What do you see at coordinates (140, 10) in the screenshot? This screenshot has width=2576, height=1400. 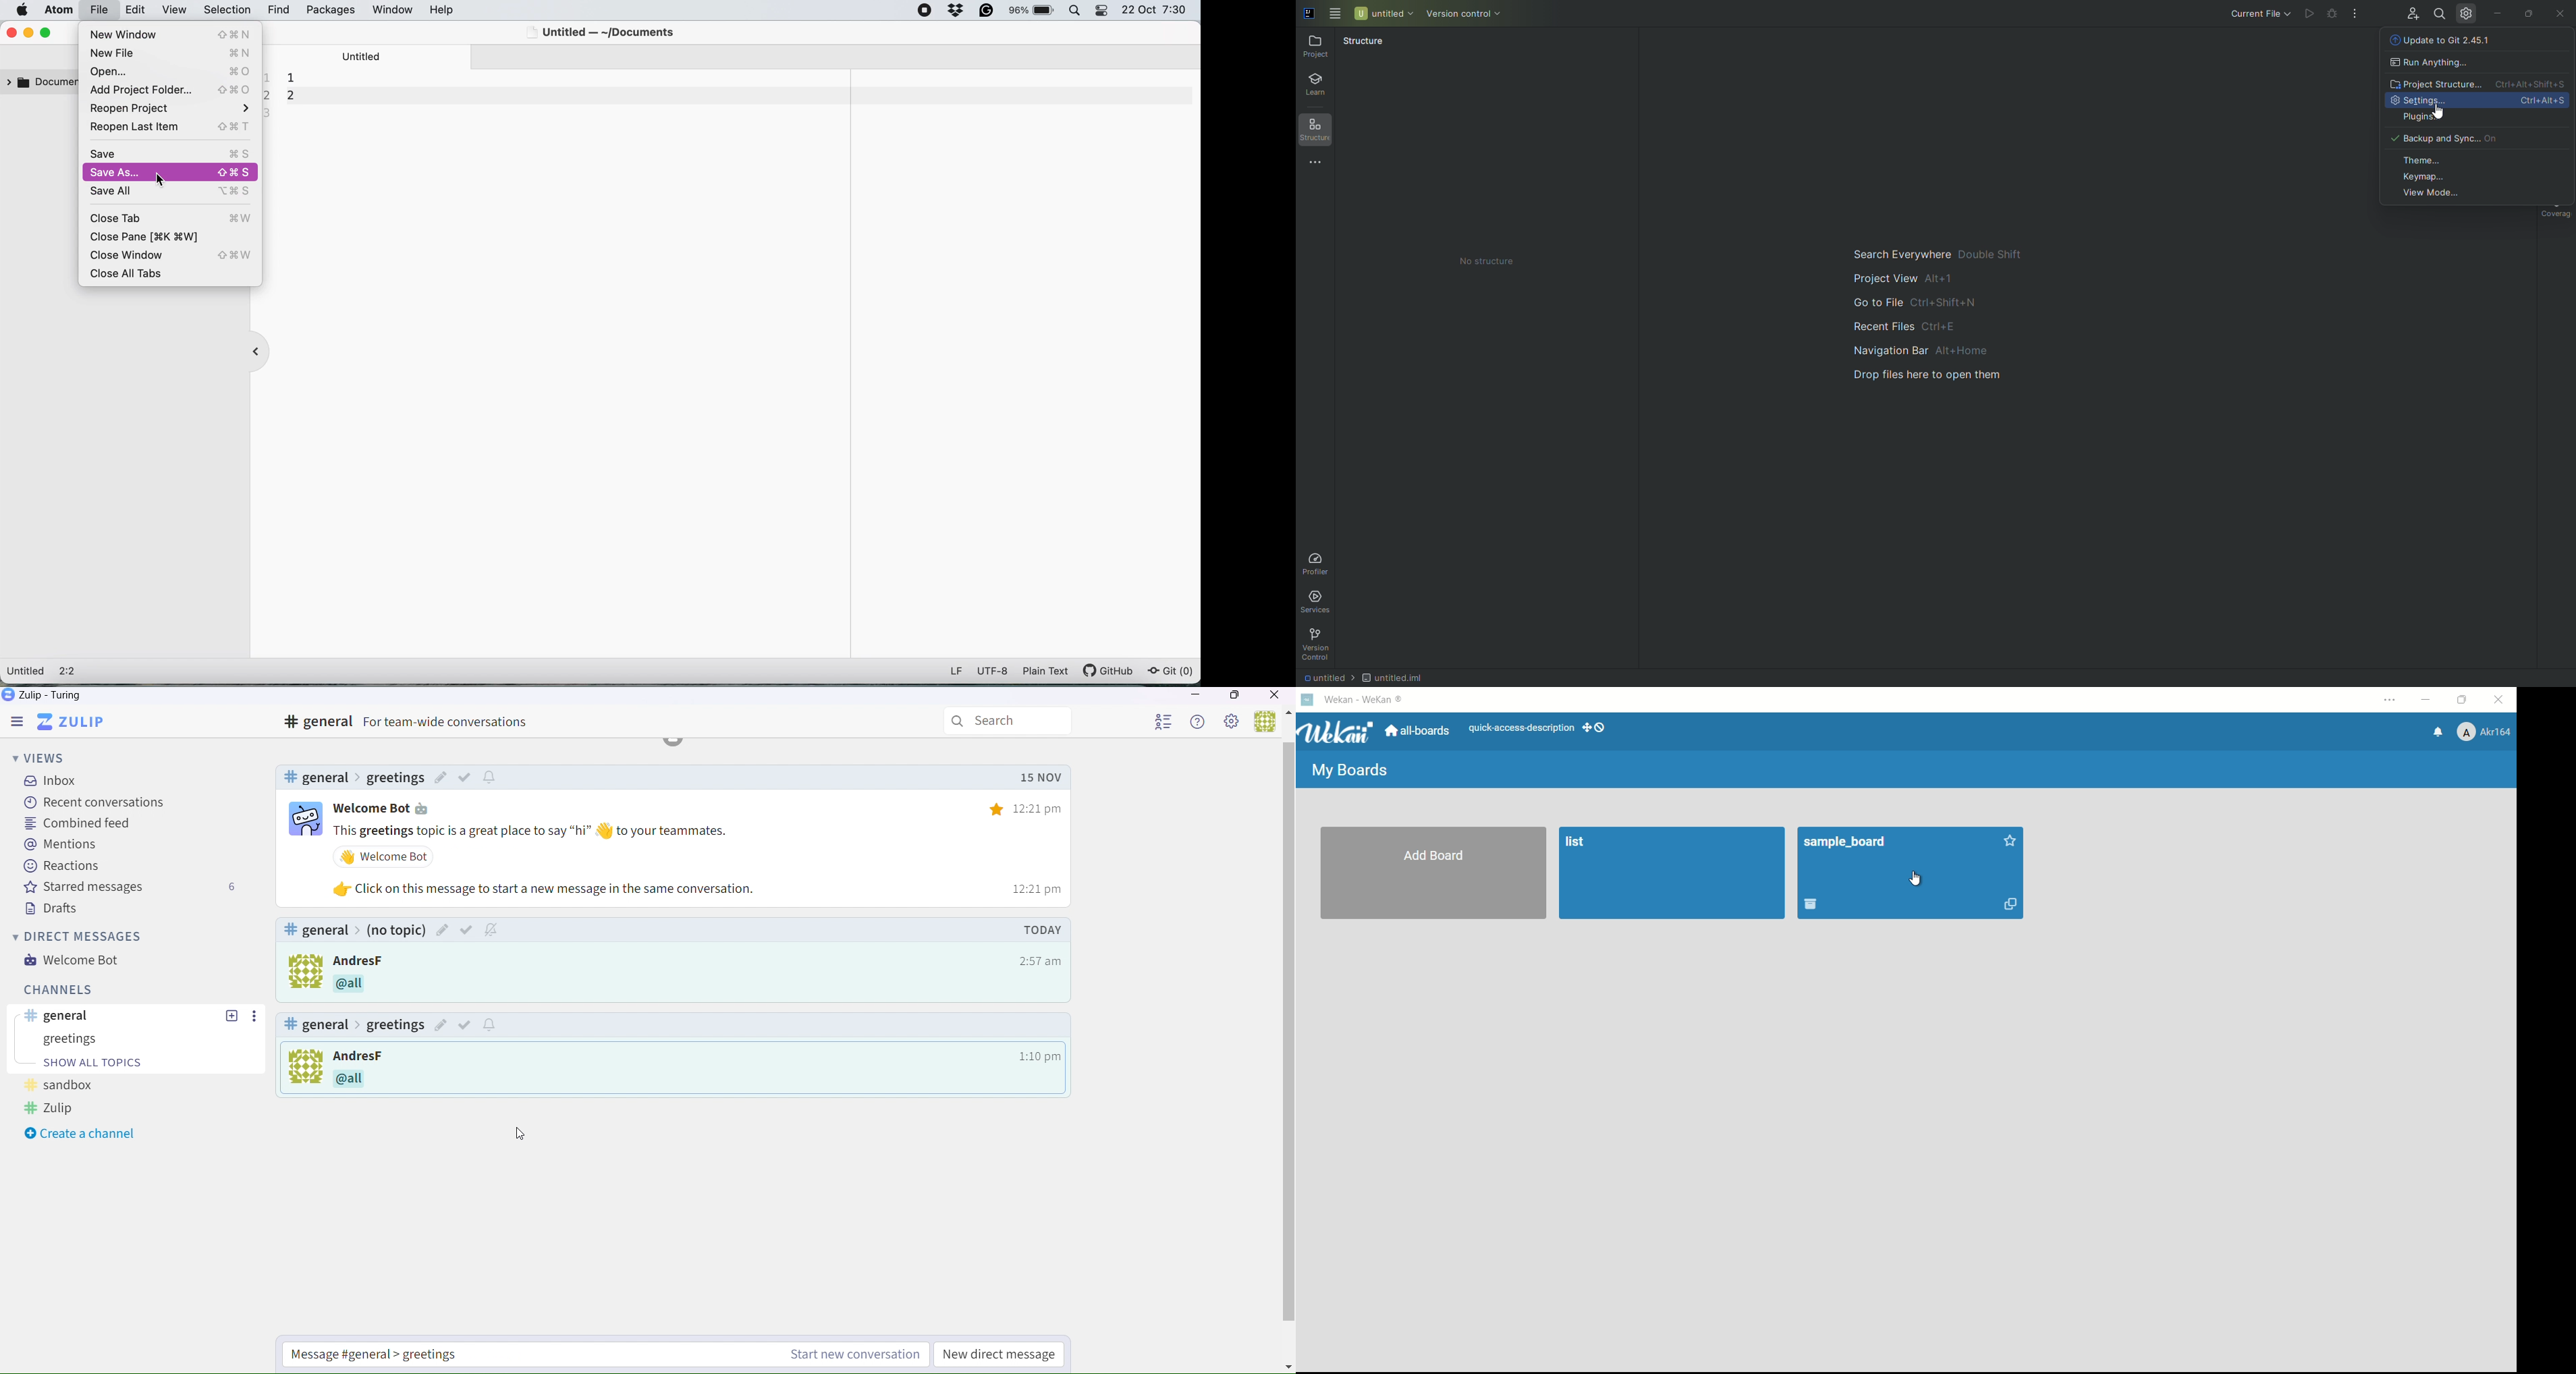 I see `edit` at bounding box center [140, 10].